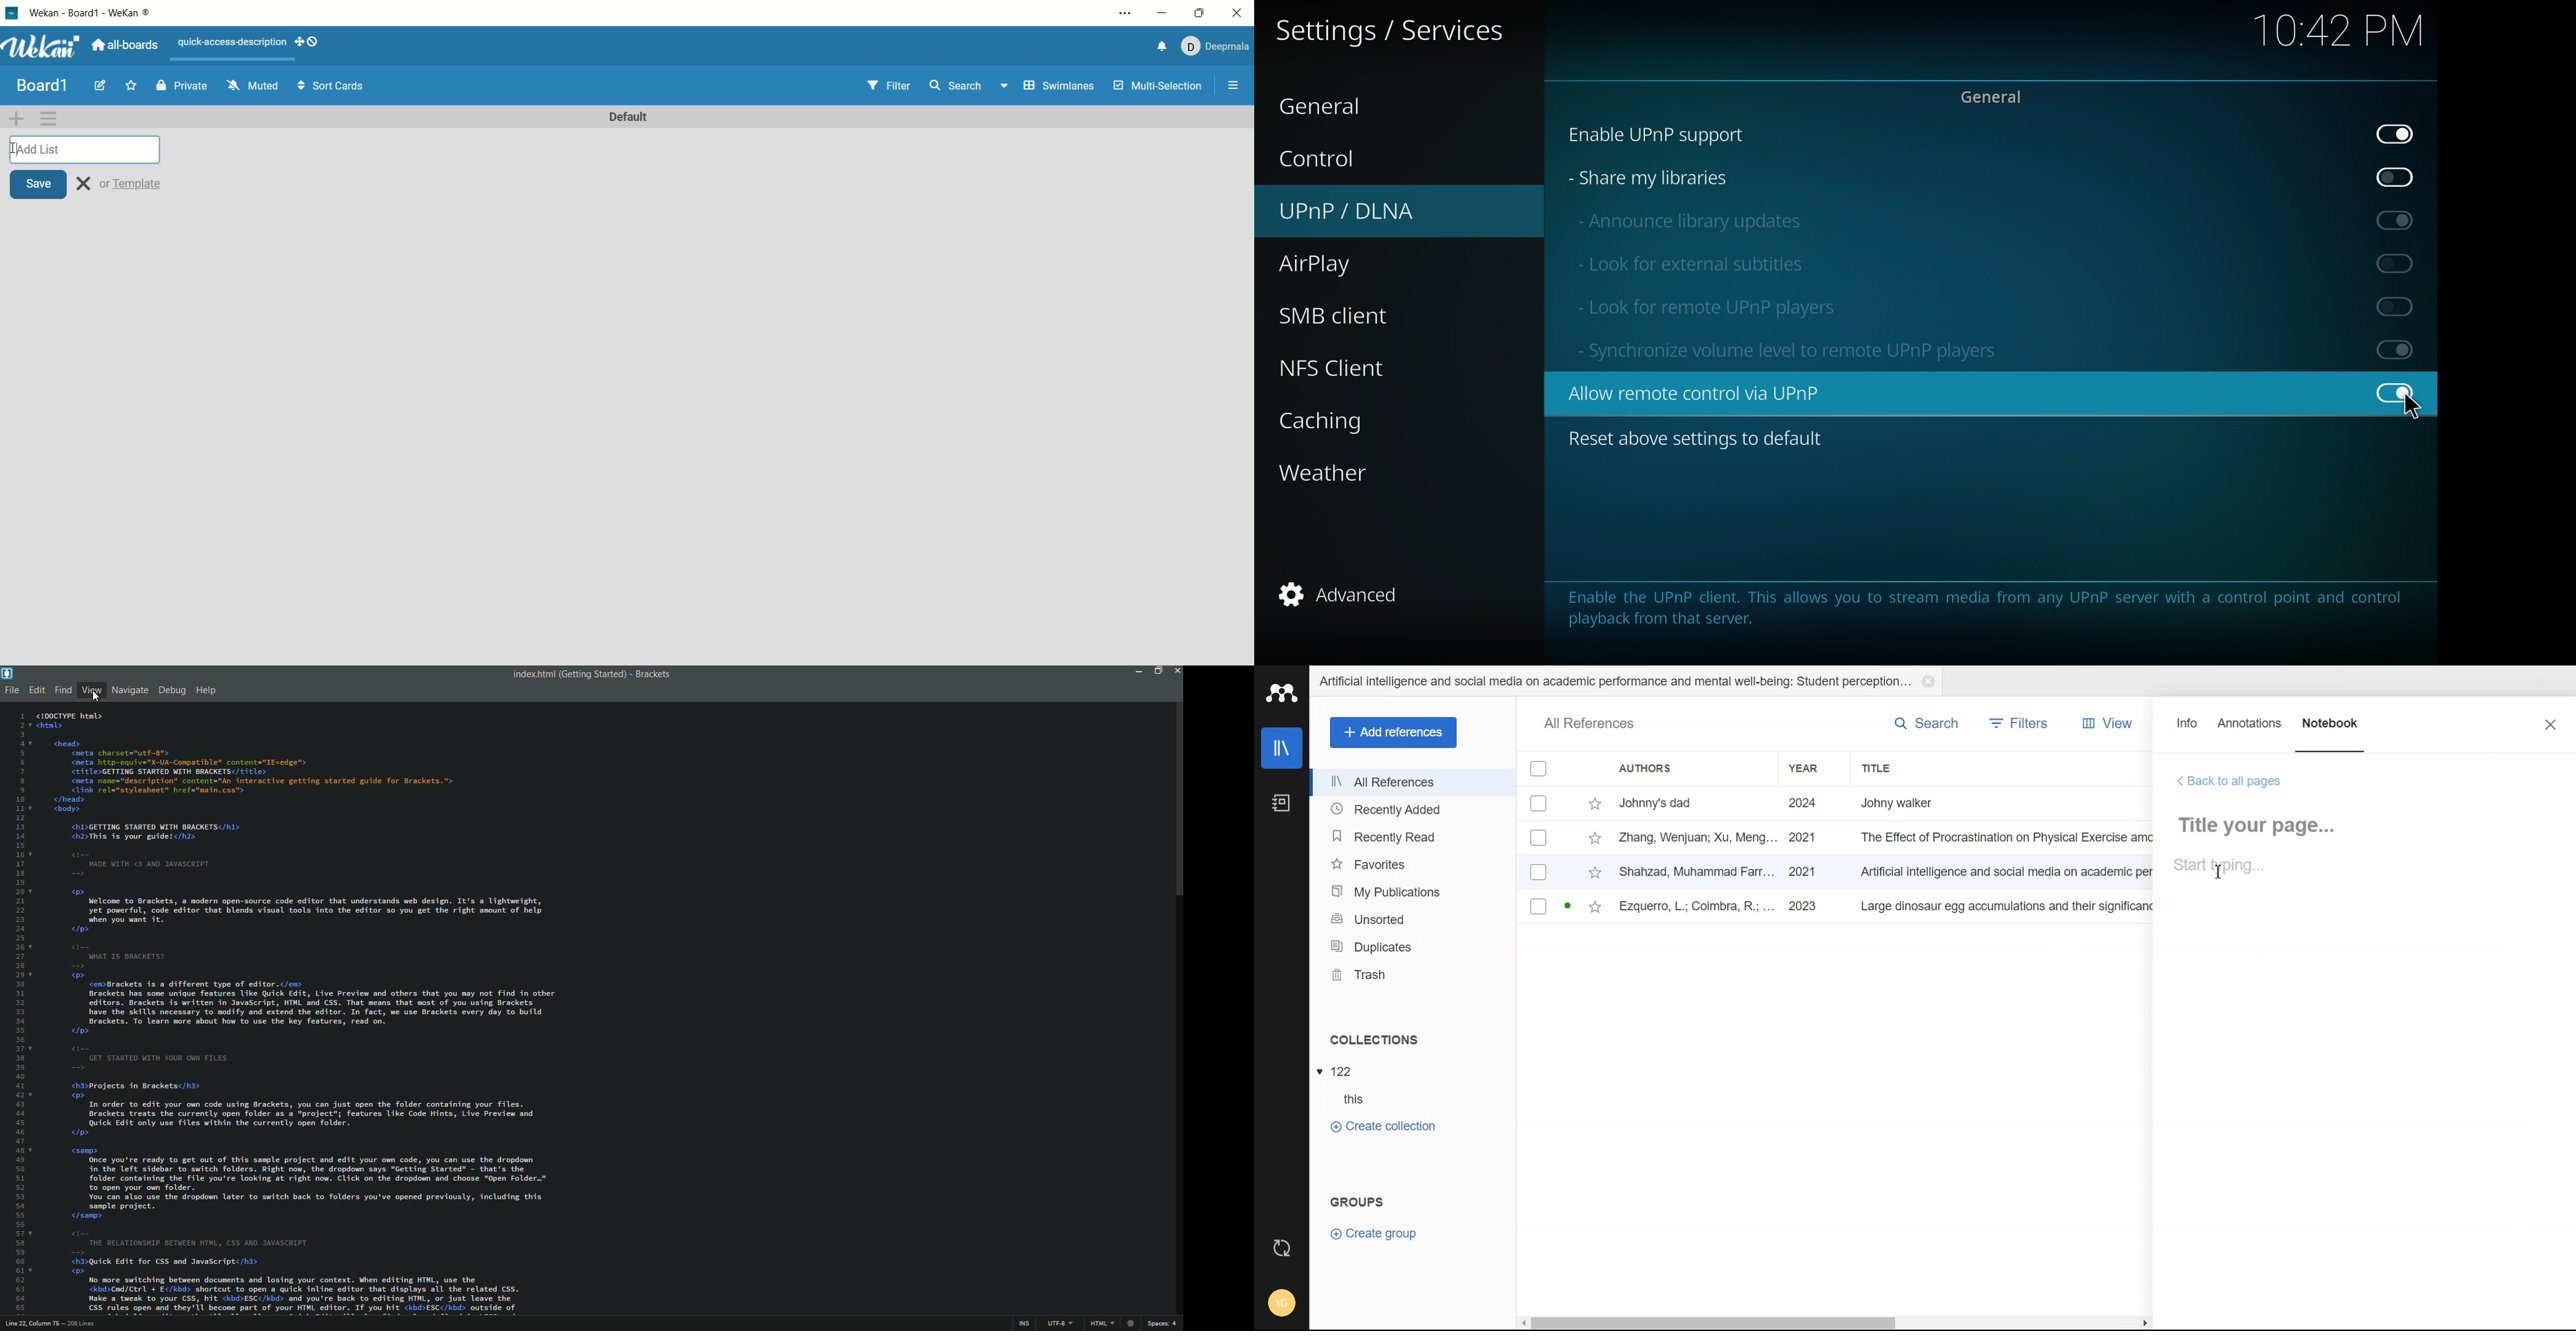 Image resolution: width=2576 pixels, height=1344 pixels. I want to click on Cursor, so click(2402, 407).